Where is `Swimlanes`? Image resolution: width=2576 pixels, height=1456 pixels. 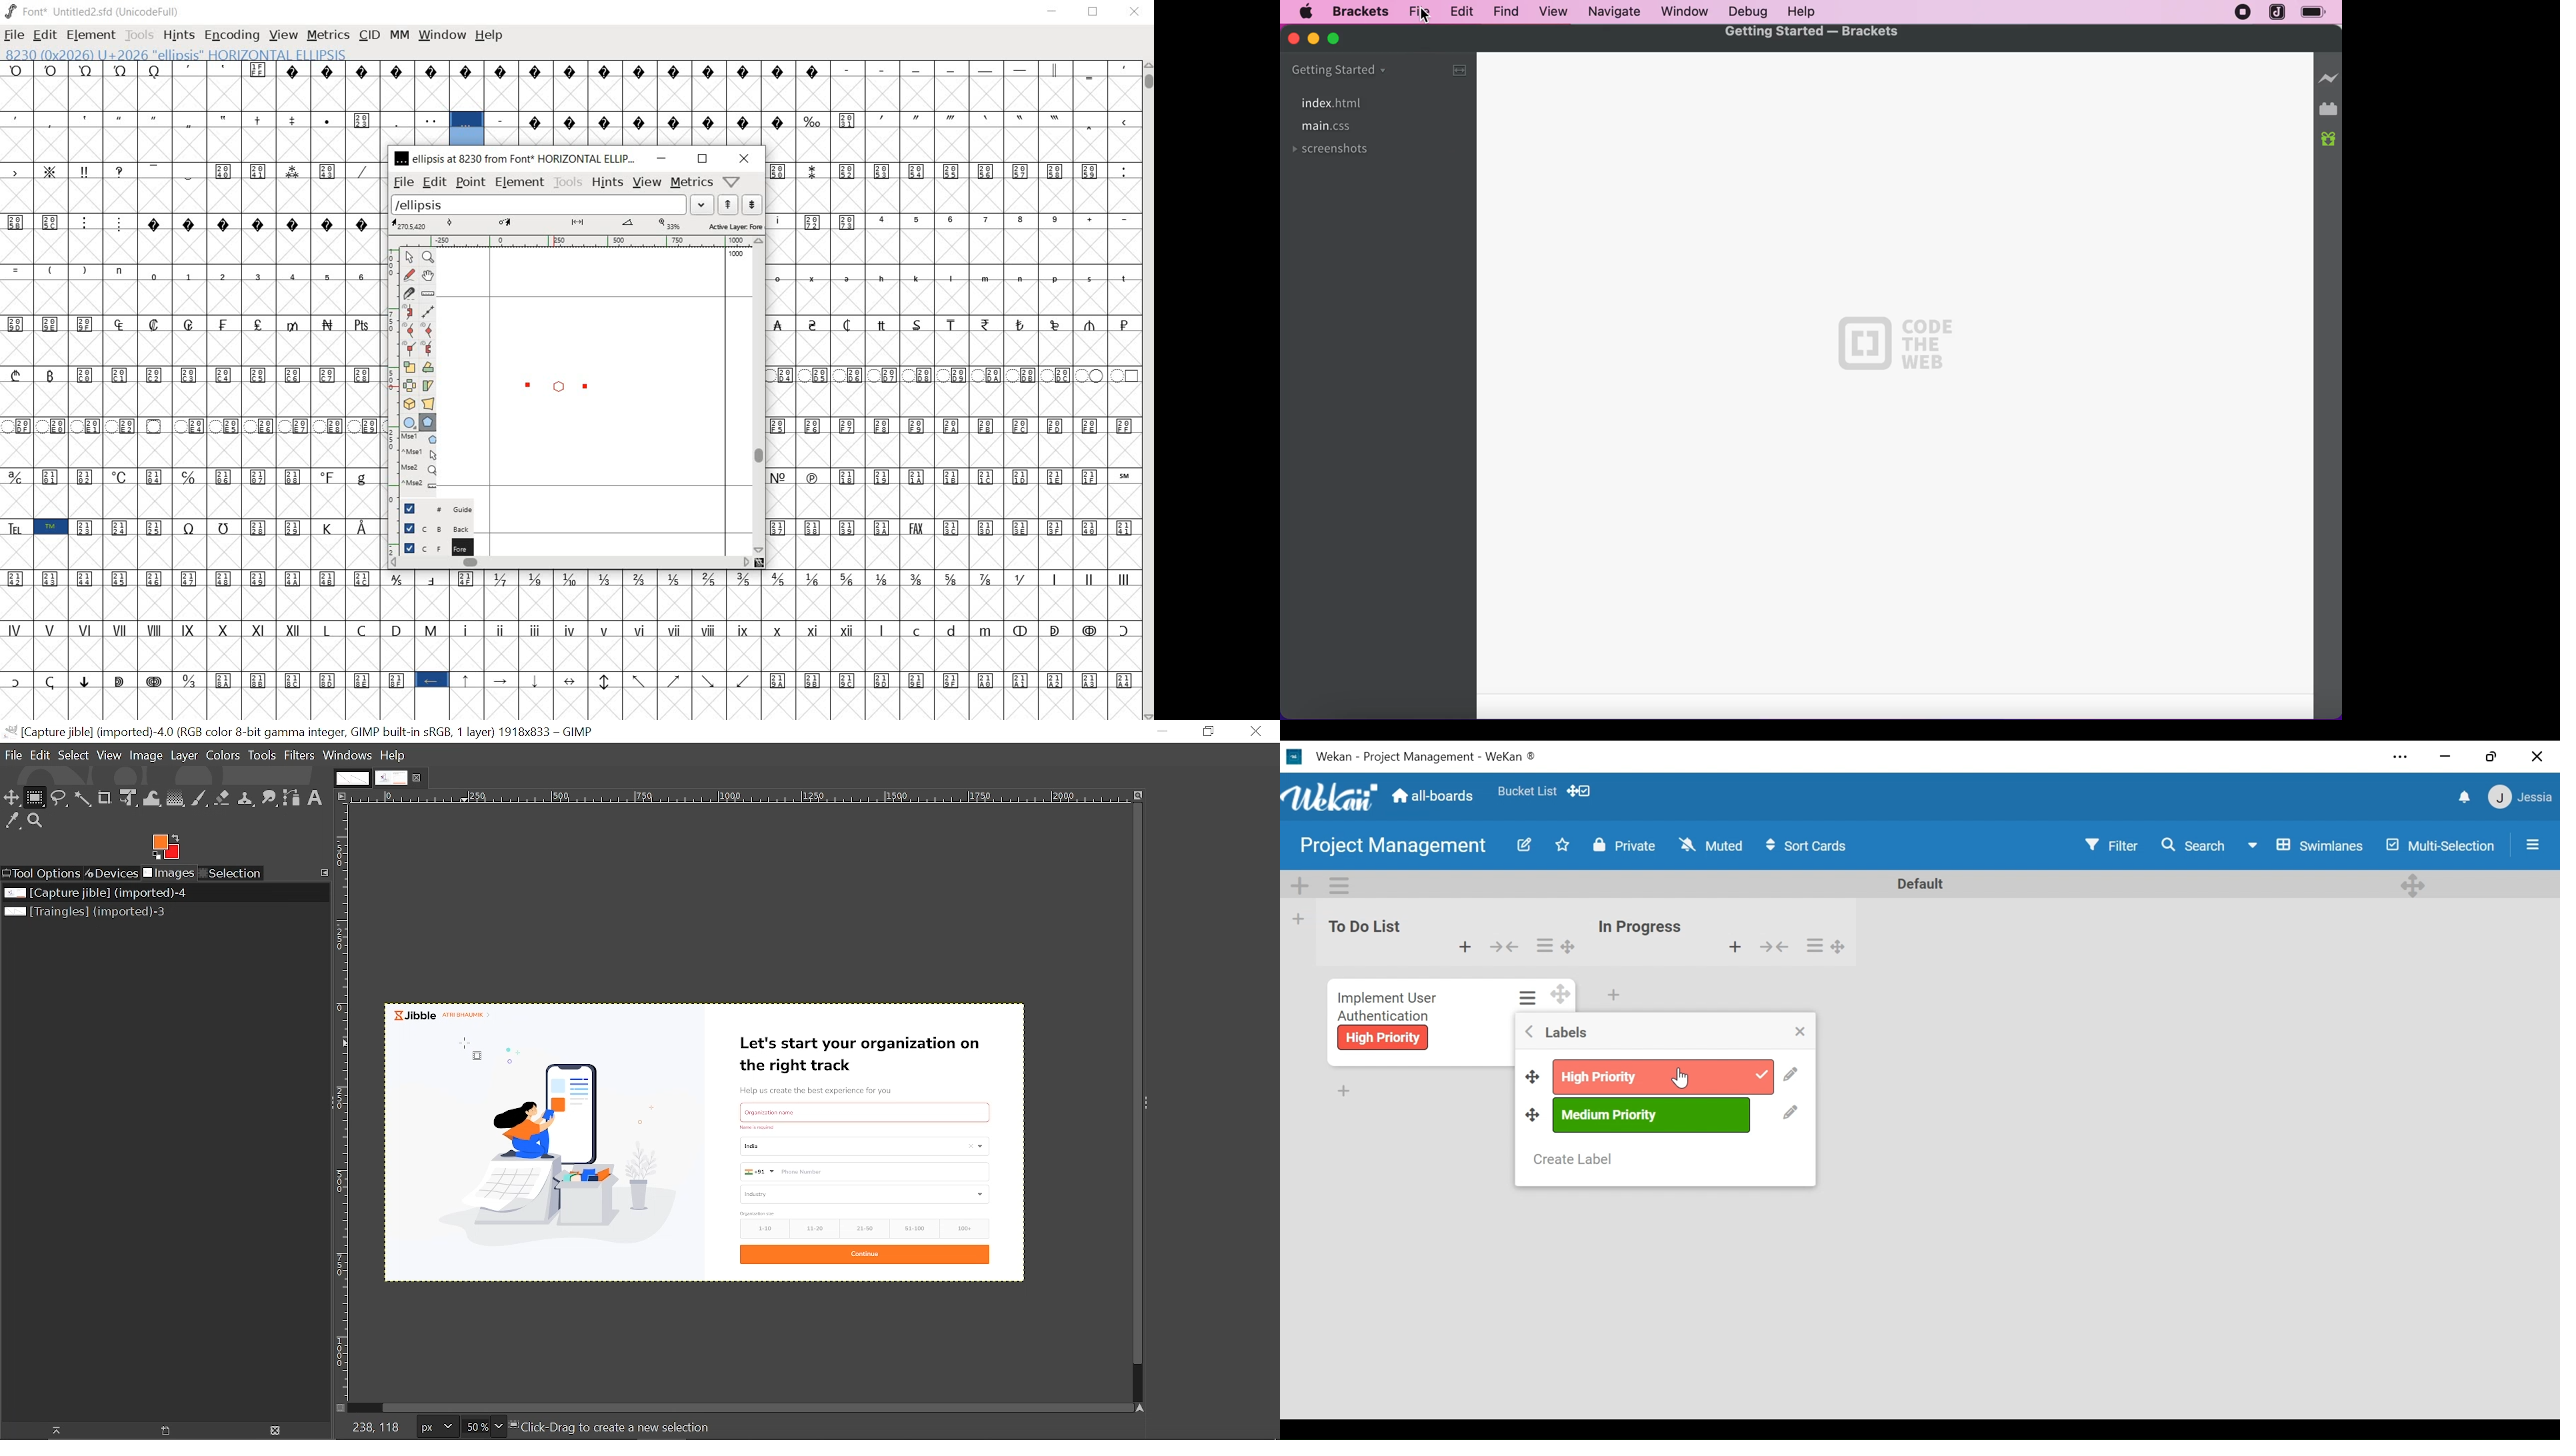 Swimlanes is located at coordinates (2305, 844).